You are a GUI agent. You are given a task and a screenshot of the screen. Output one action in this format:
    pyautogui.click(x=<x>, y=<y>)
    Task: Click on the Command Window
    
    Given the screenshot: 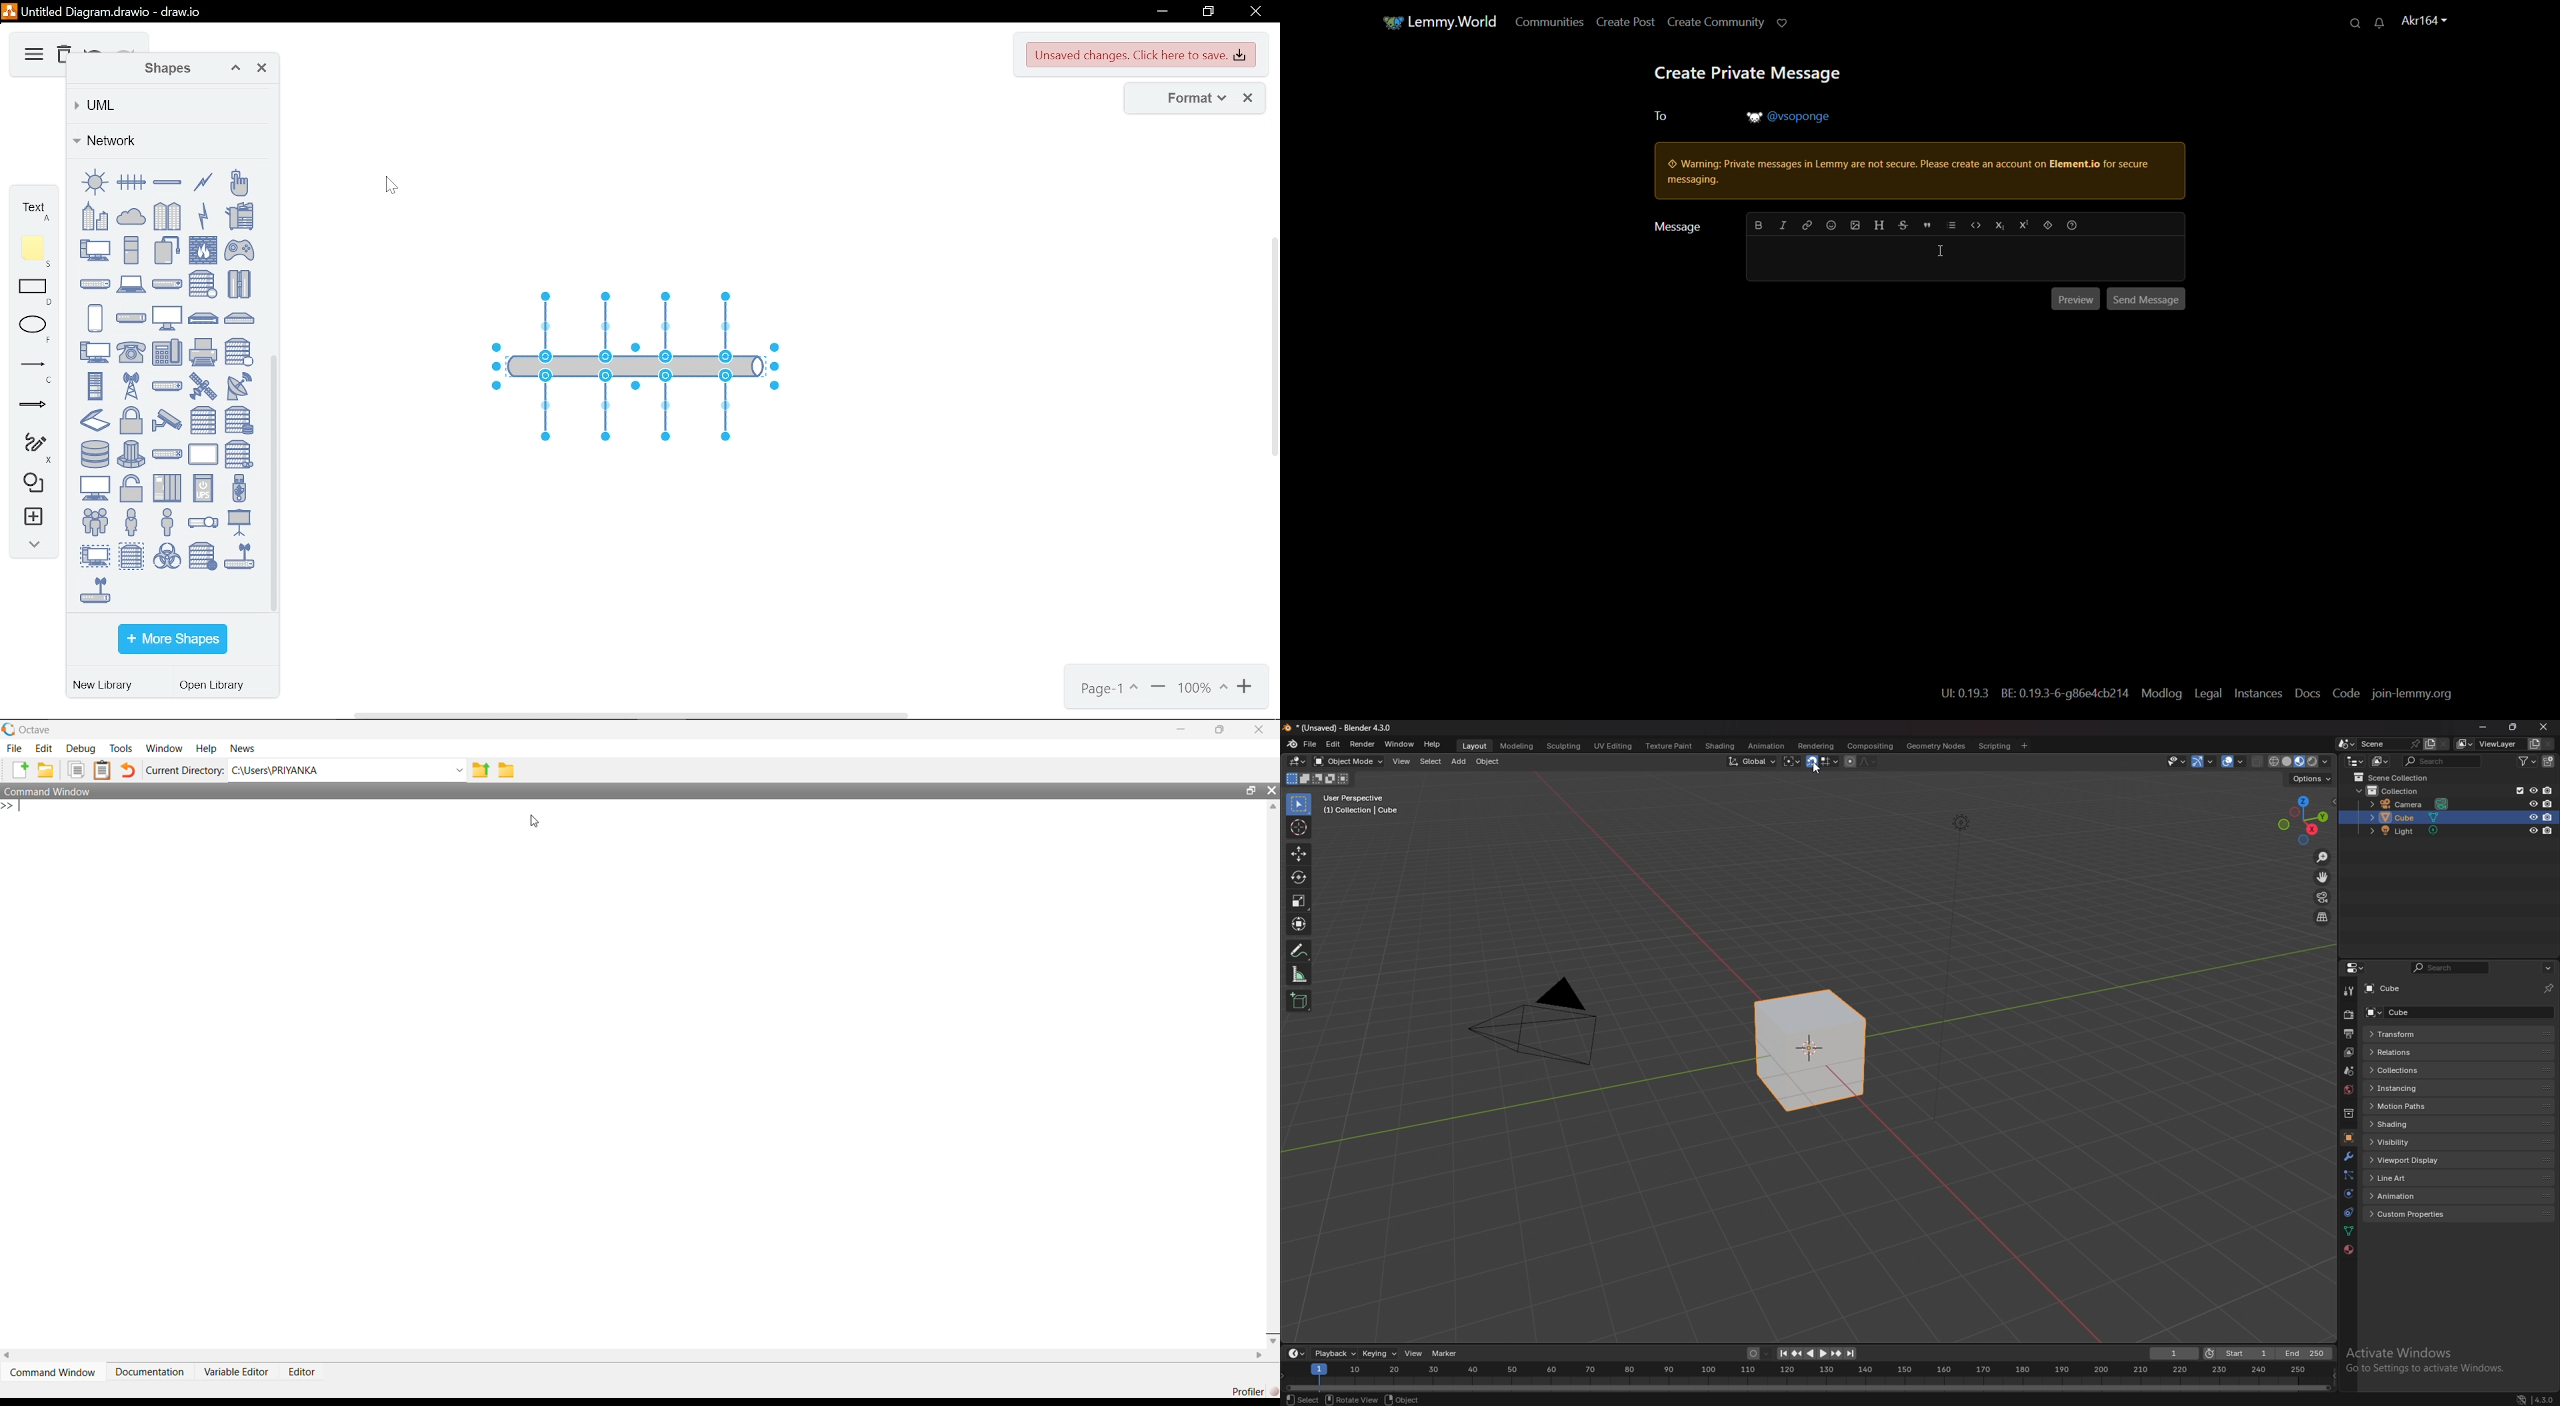 What is the action you would take?
    pyautogui.click(x=619, y=791)
    